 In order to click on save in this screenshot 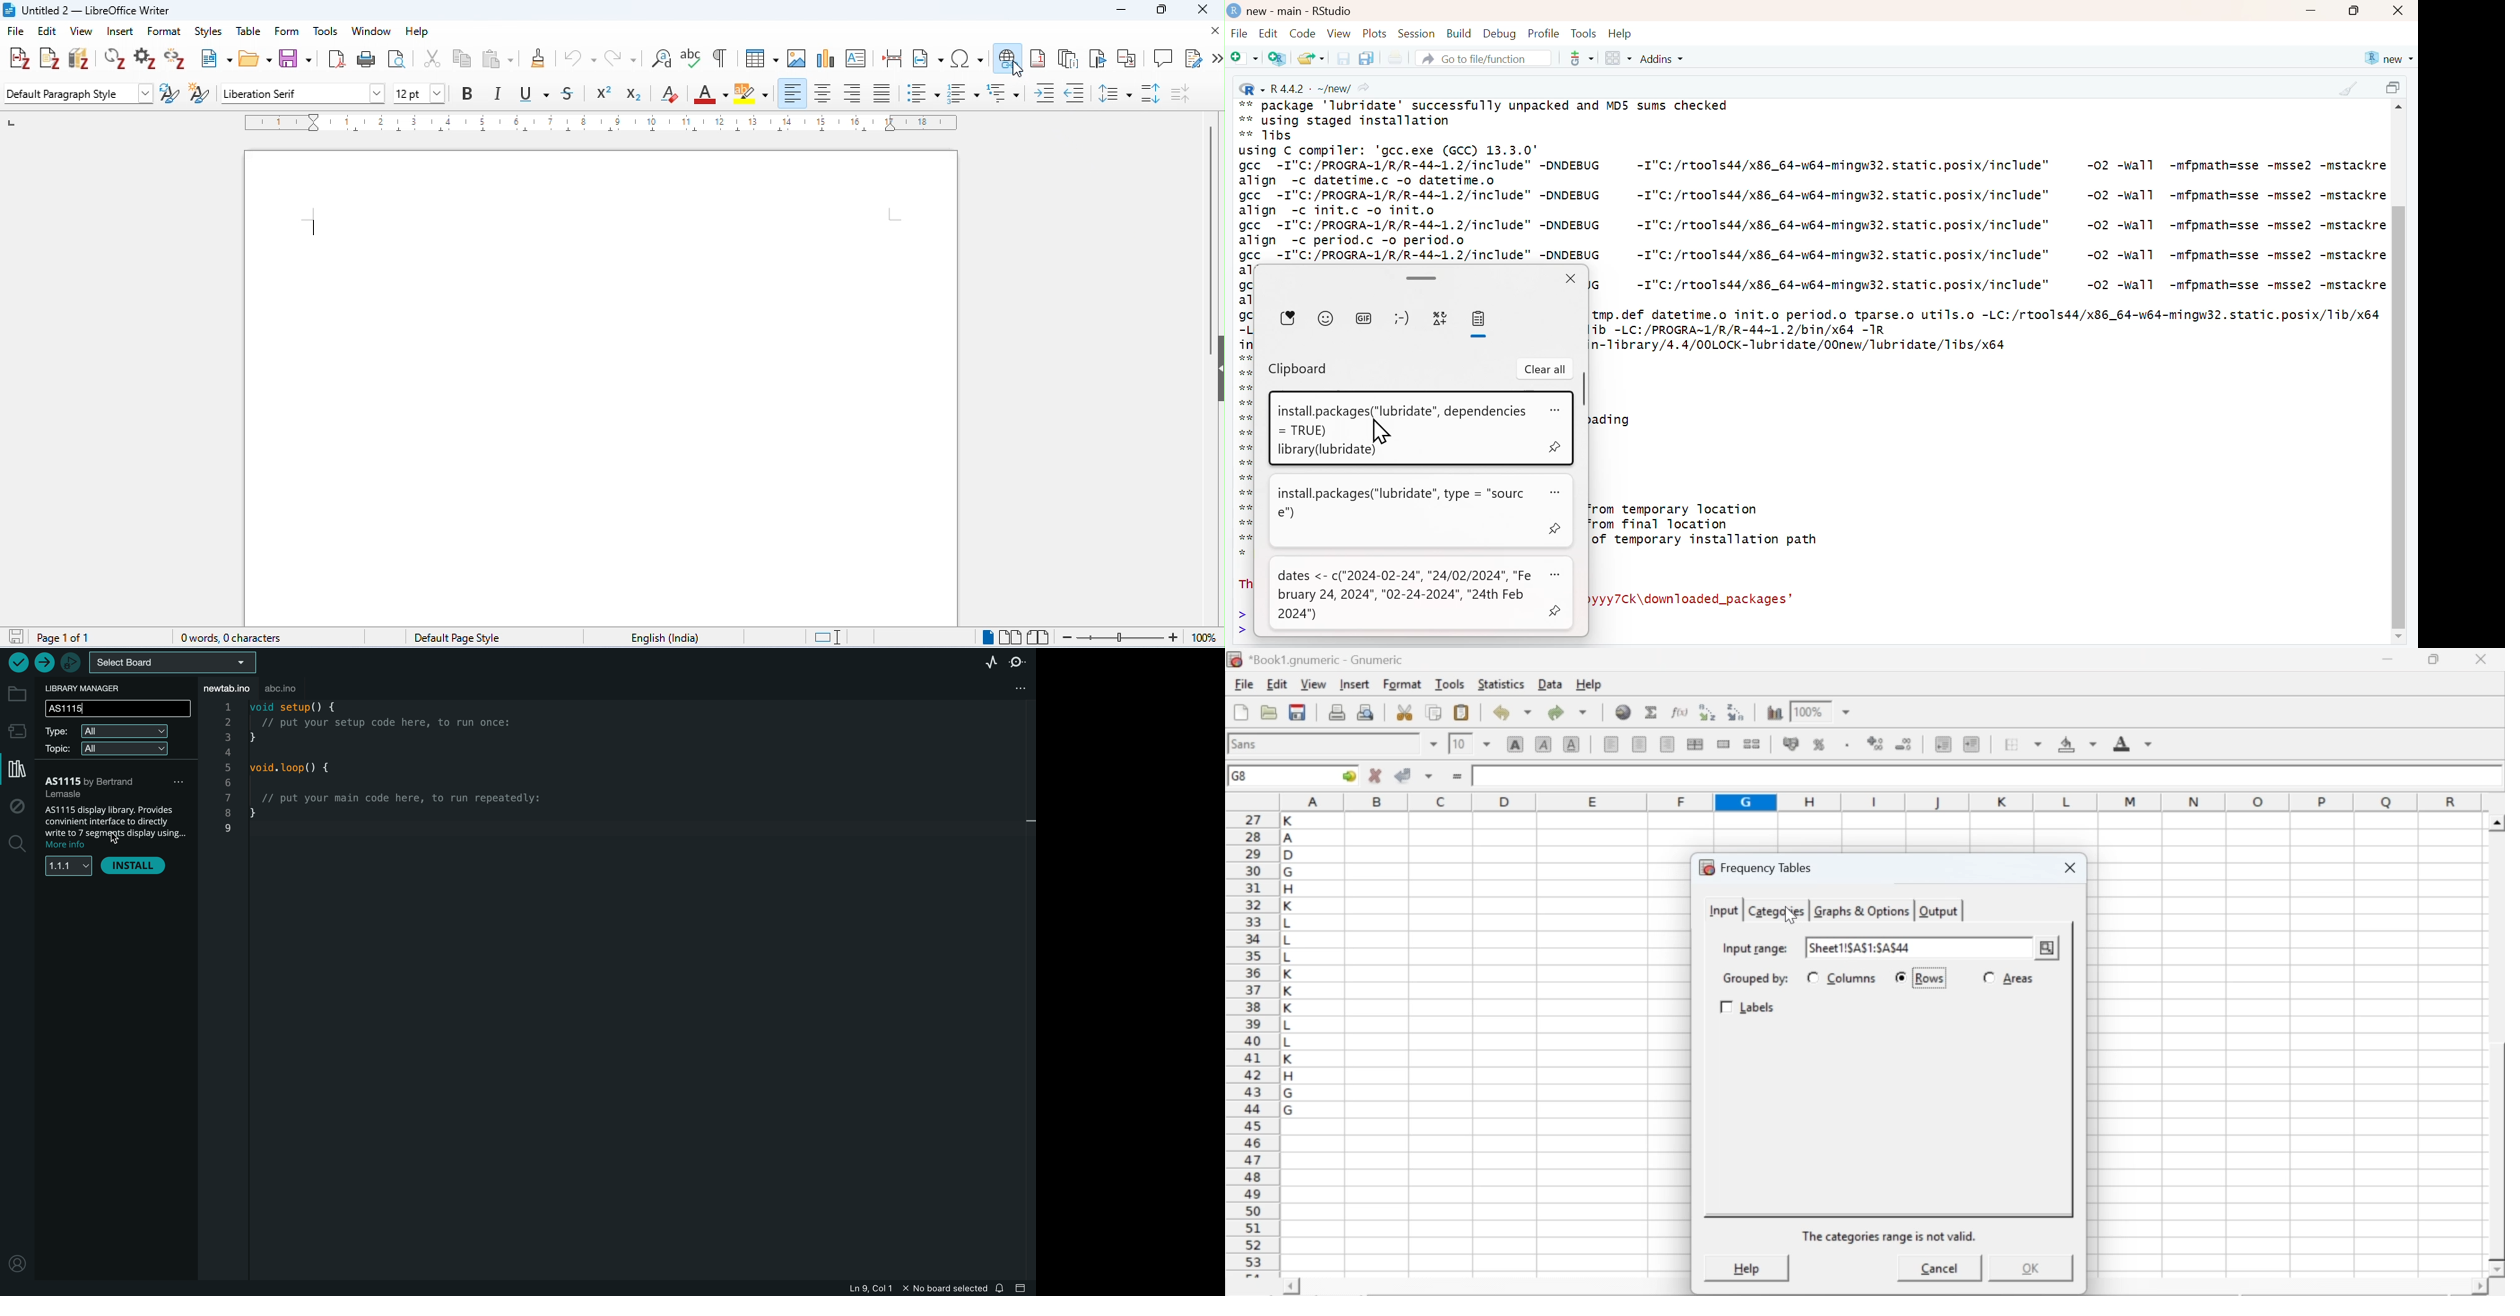, I will do `click(296, 58)`.